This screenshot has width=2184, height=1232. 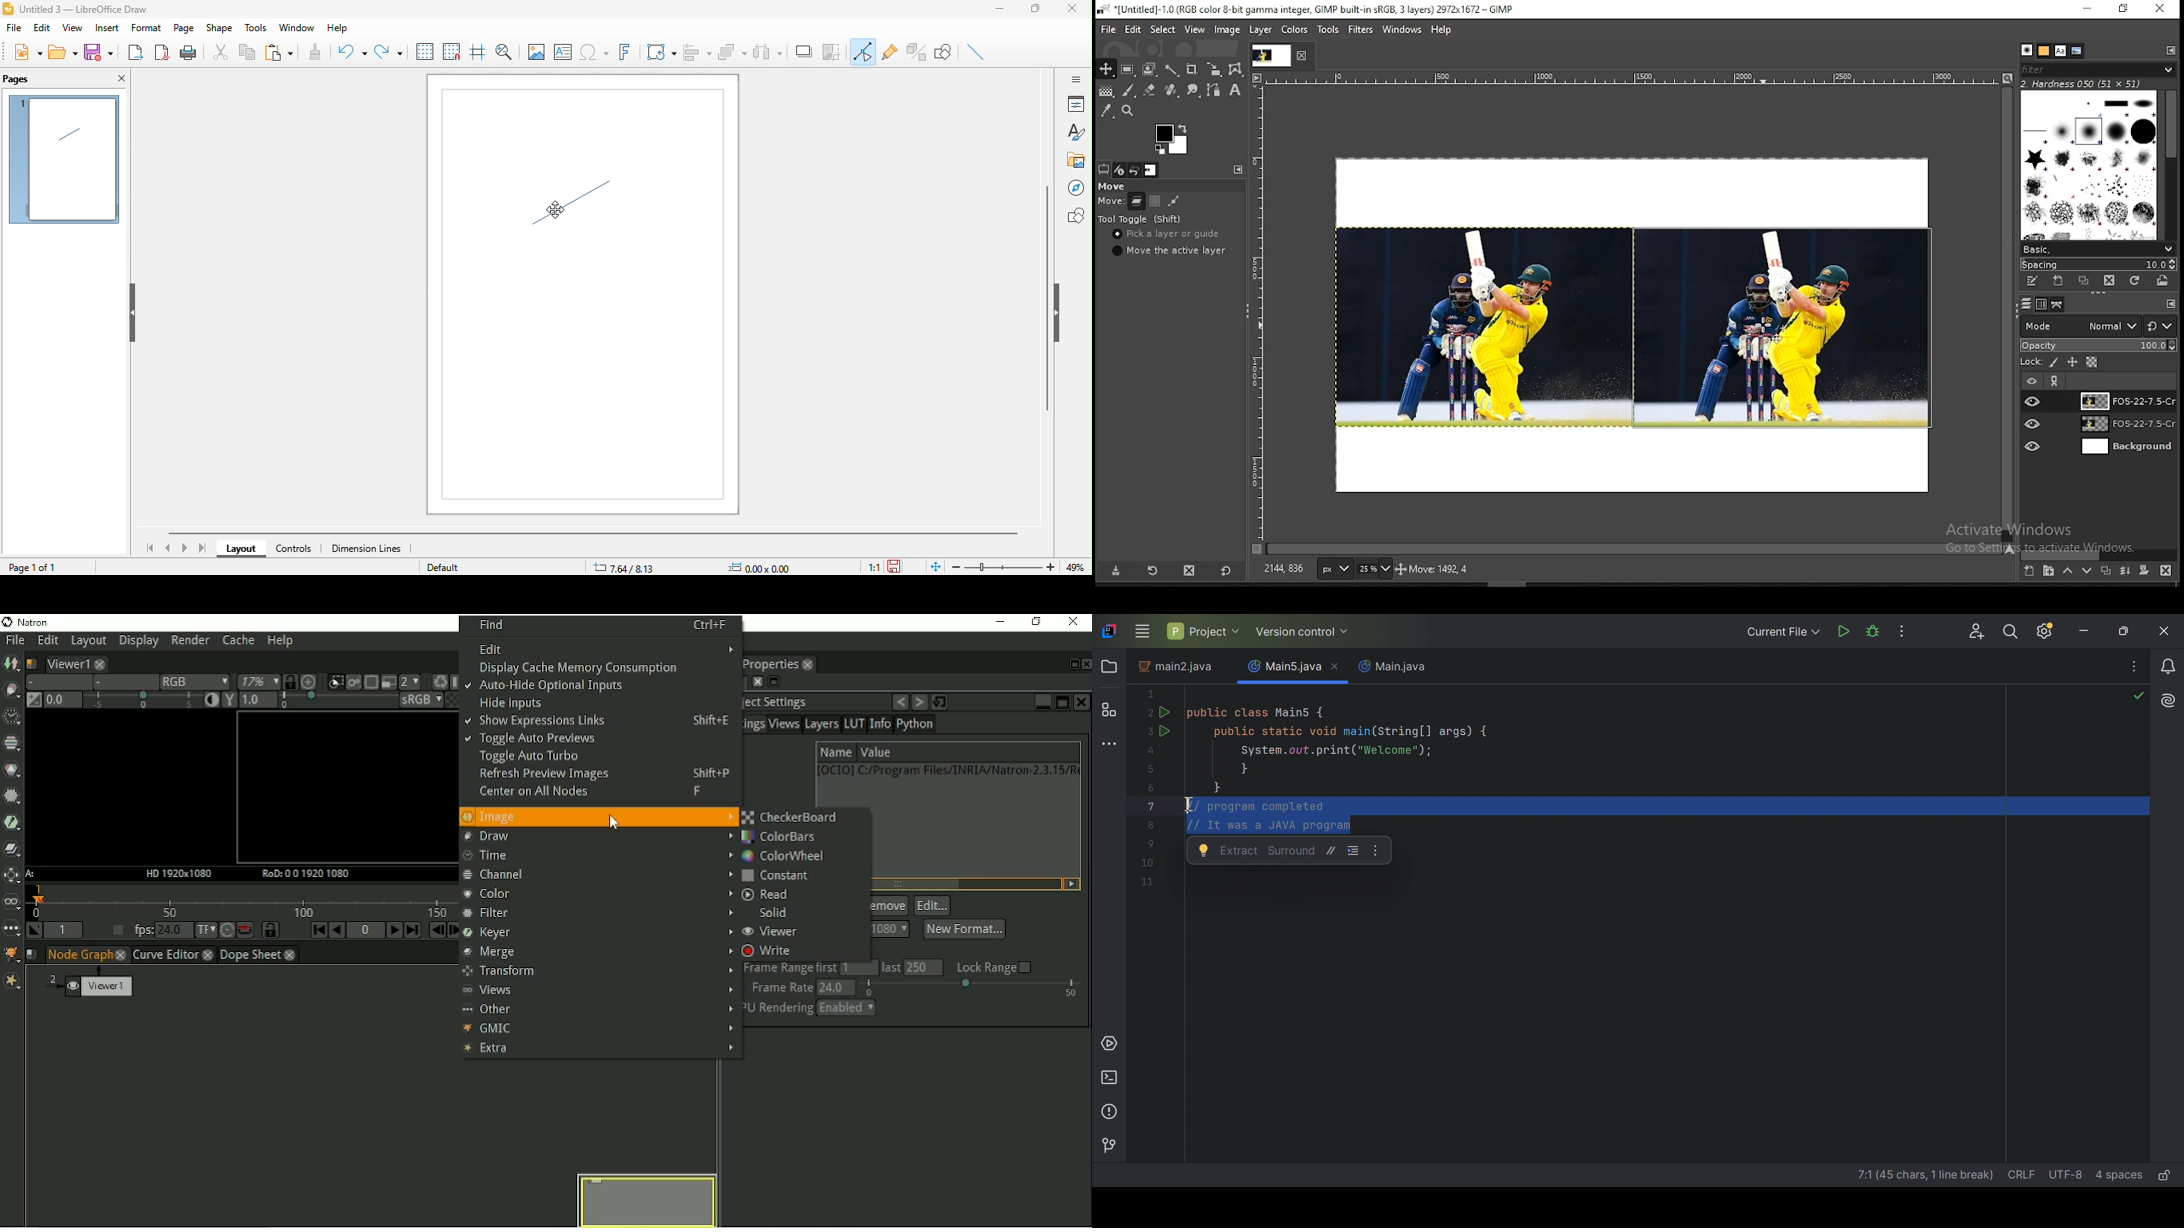 I want to click on layer , so click(x=2126, y=426).